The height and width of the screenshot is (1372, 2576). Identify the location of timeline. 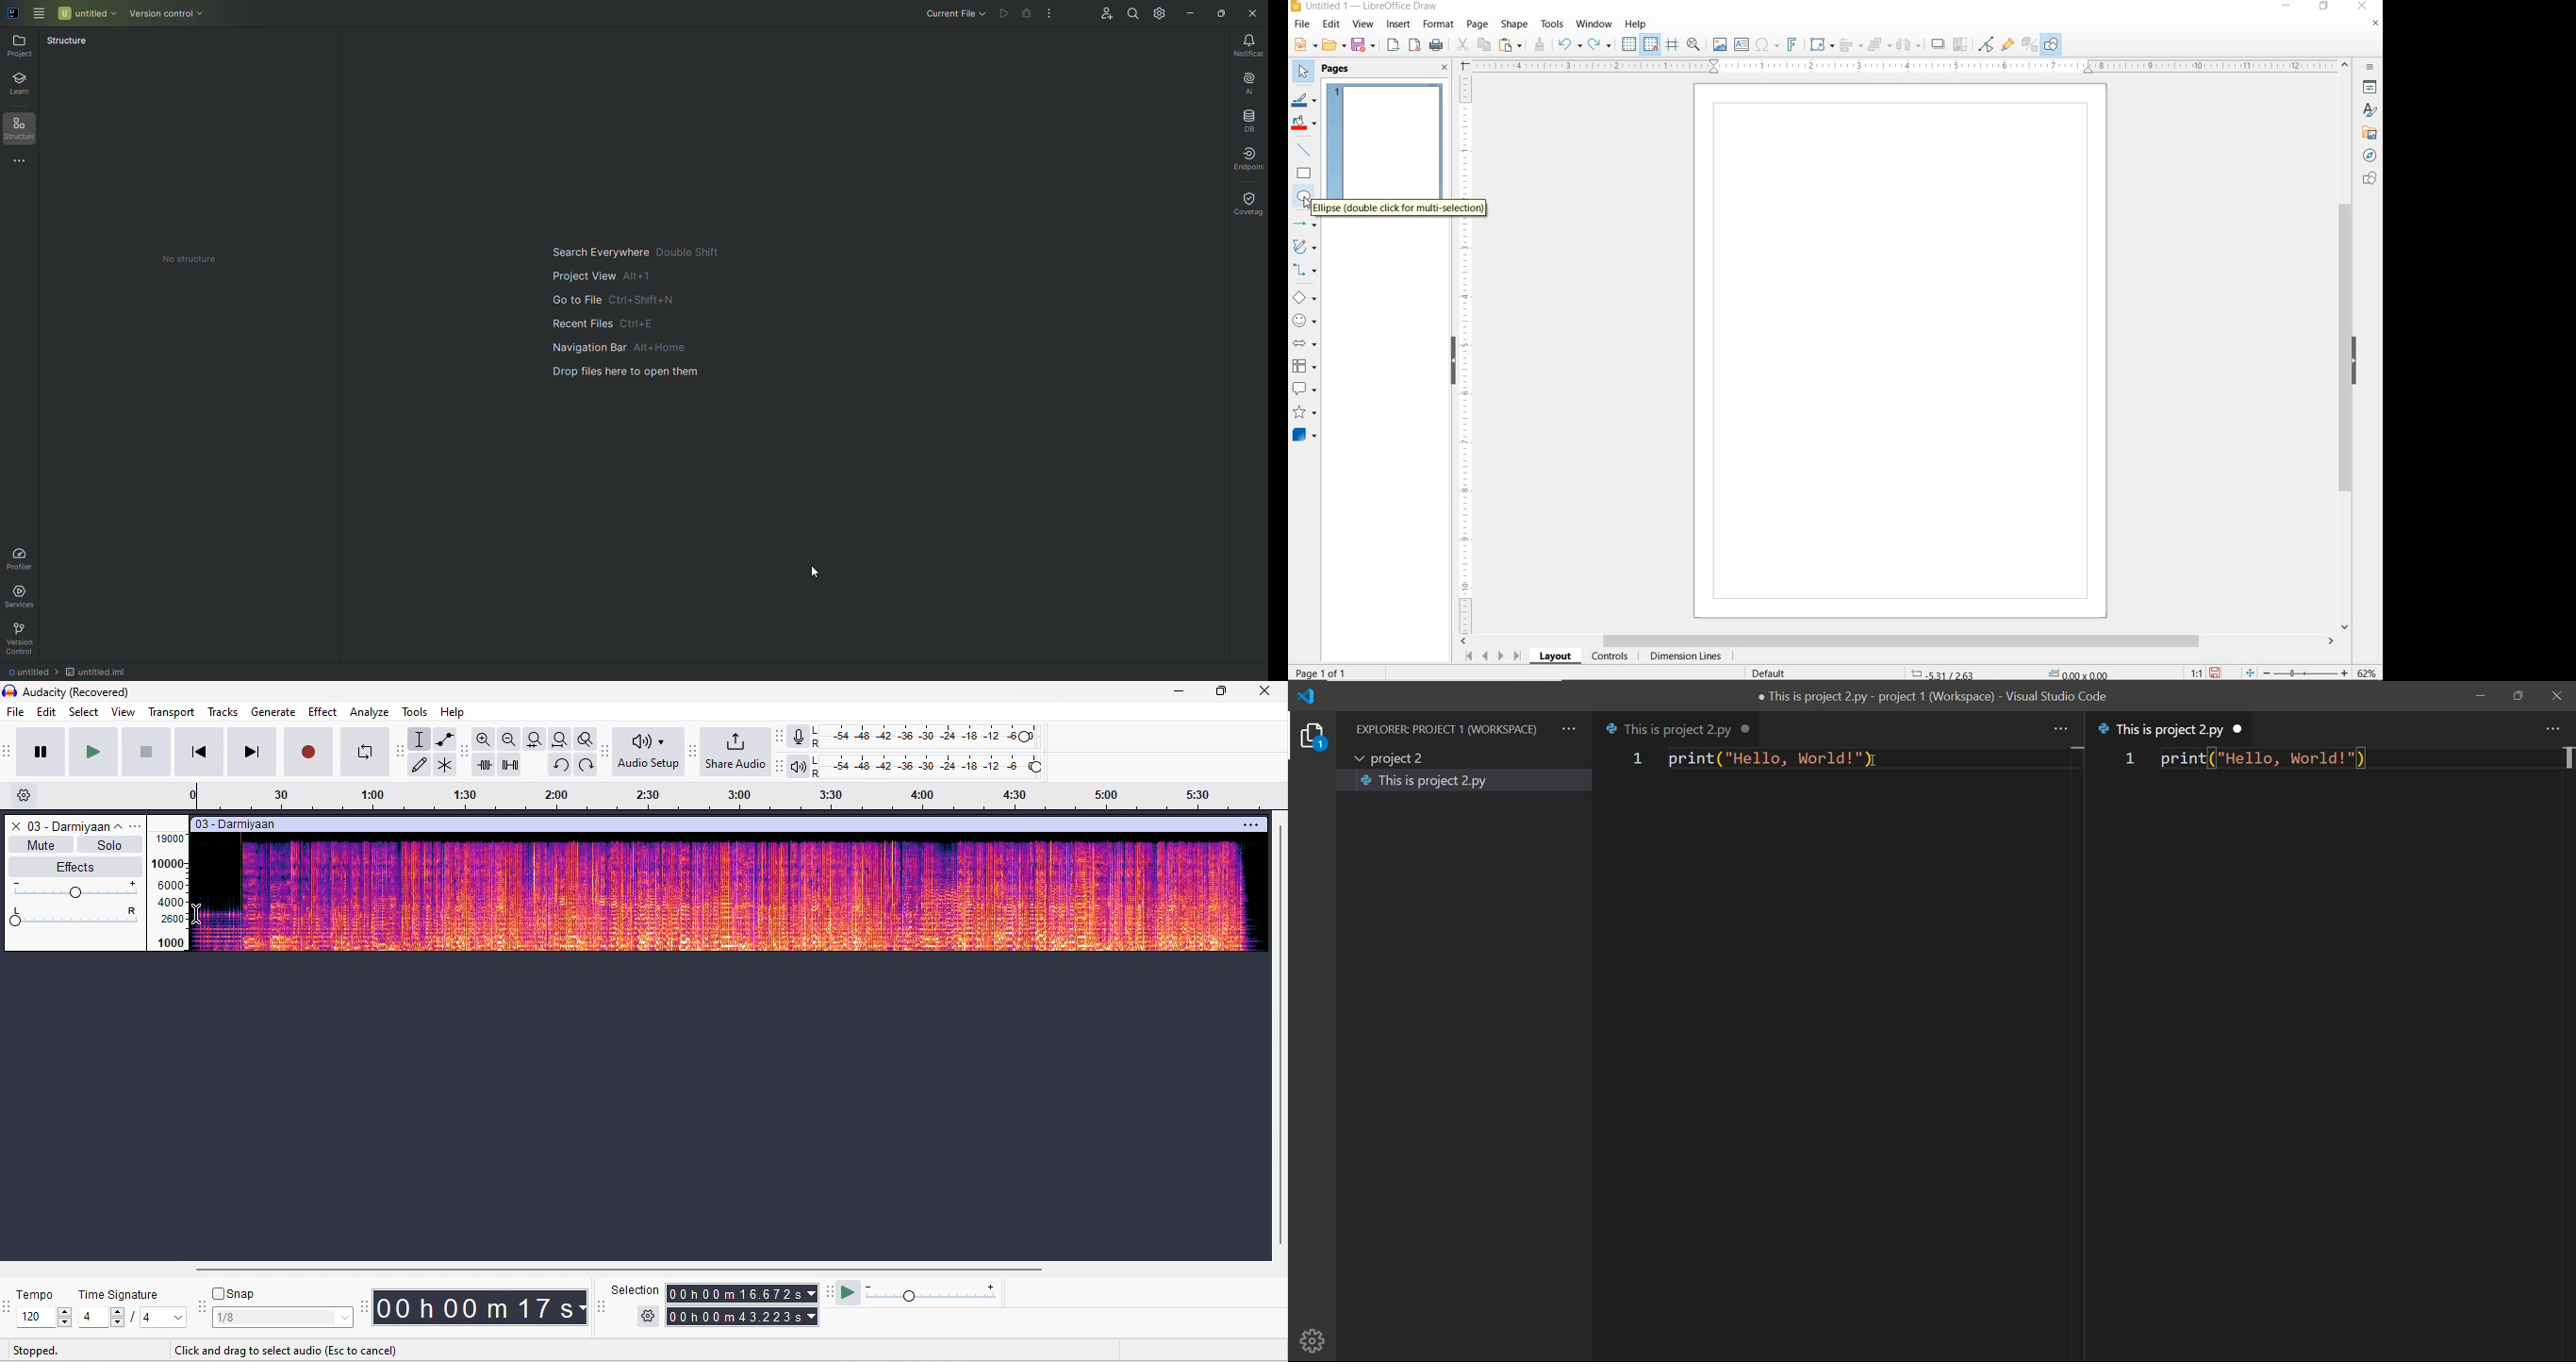
(723, 797).